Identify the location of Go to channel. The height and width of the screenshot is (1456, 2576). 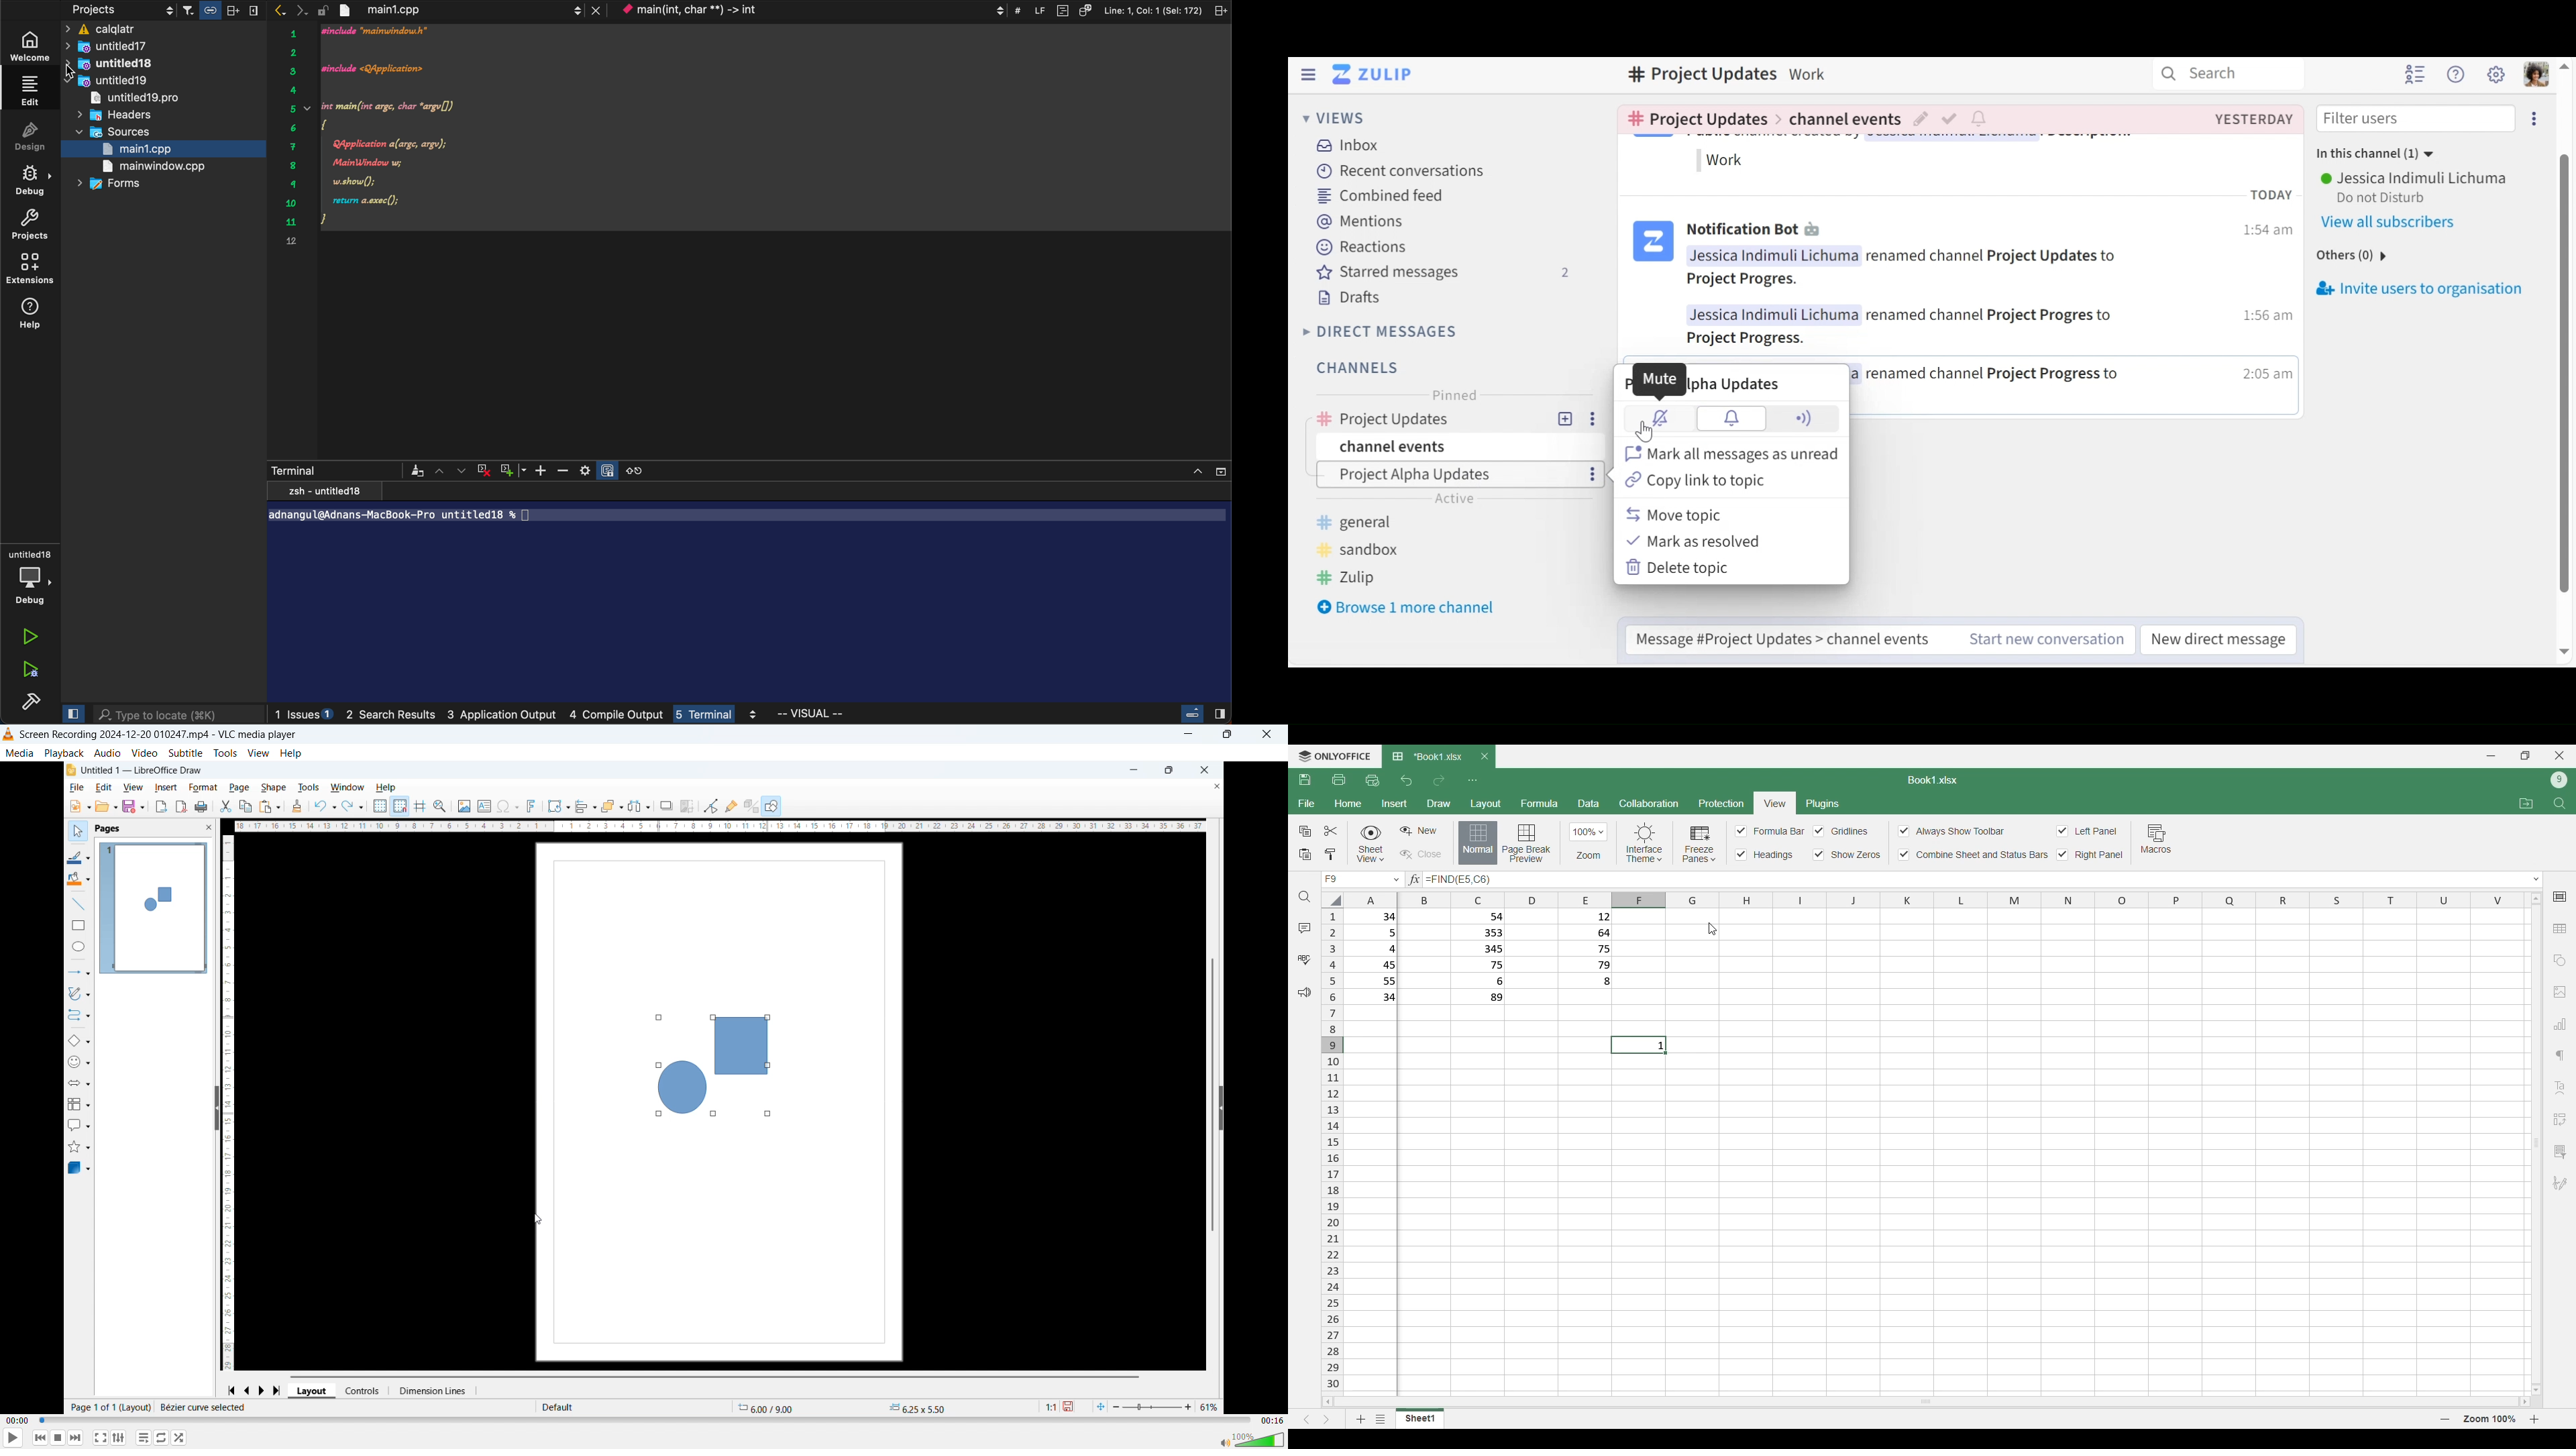
(1694, 118).